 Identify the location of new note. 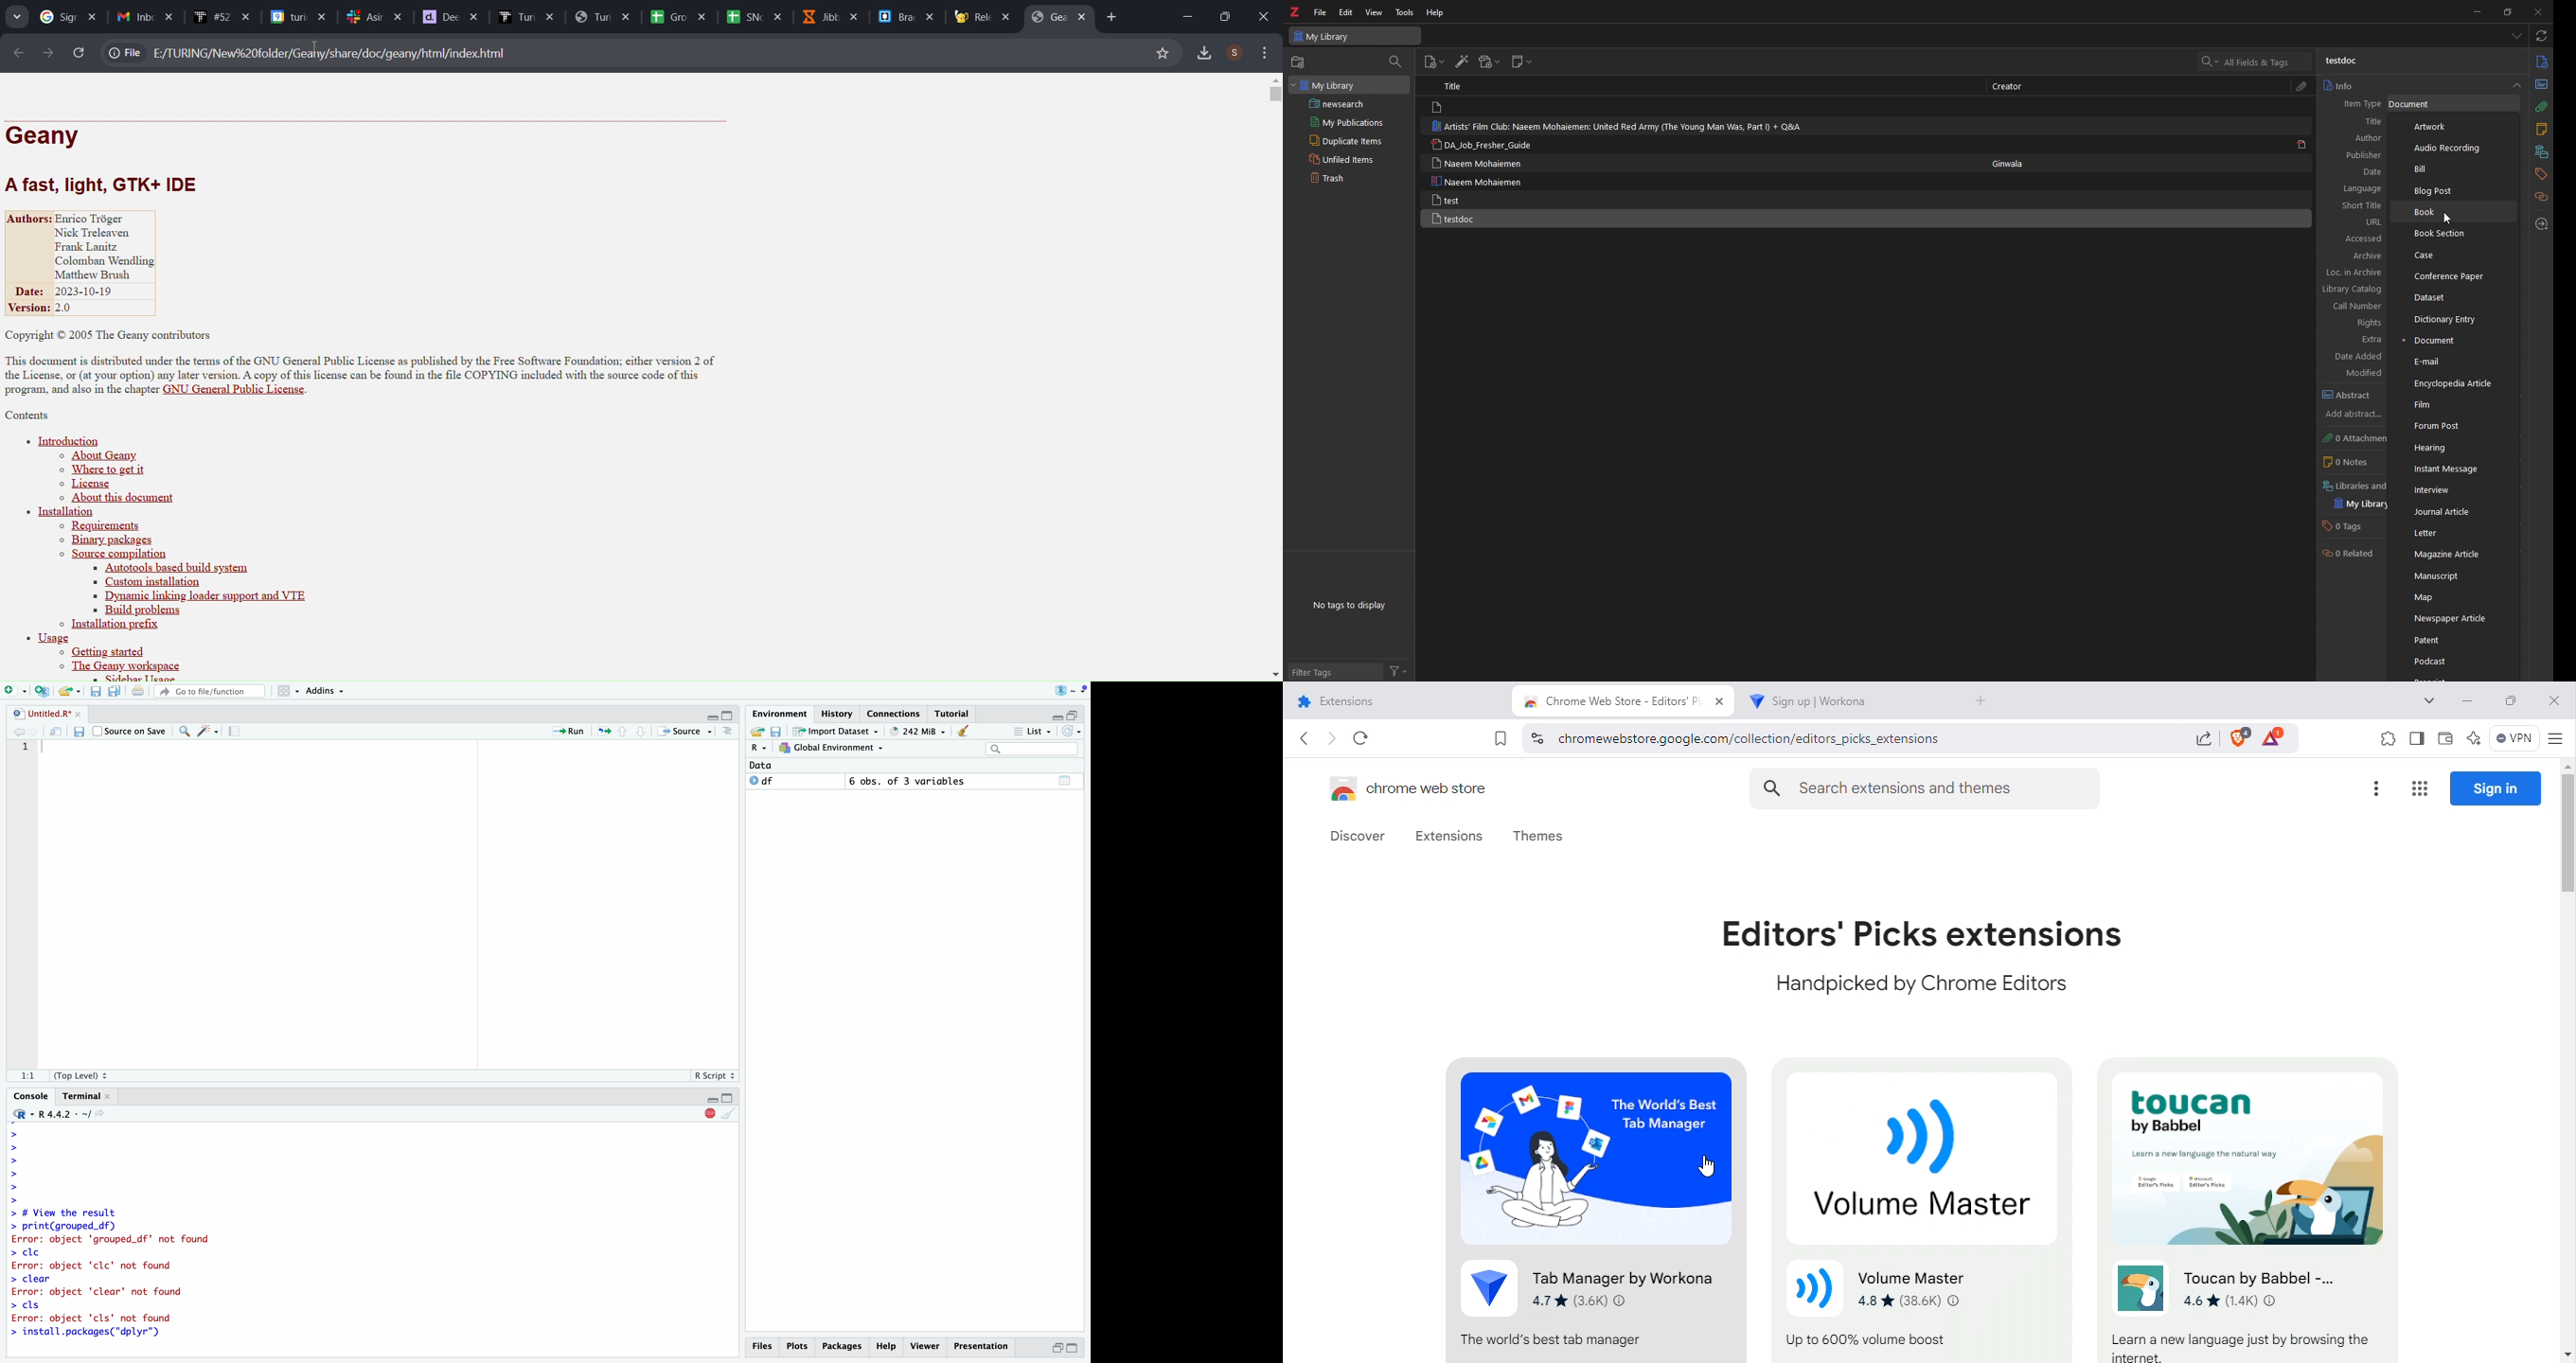
(1522, 62).